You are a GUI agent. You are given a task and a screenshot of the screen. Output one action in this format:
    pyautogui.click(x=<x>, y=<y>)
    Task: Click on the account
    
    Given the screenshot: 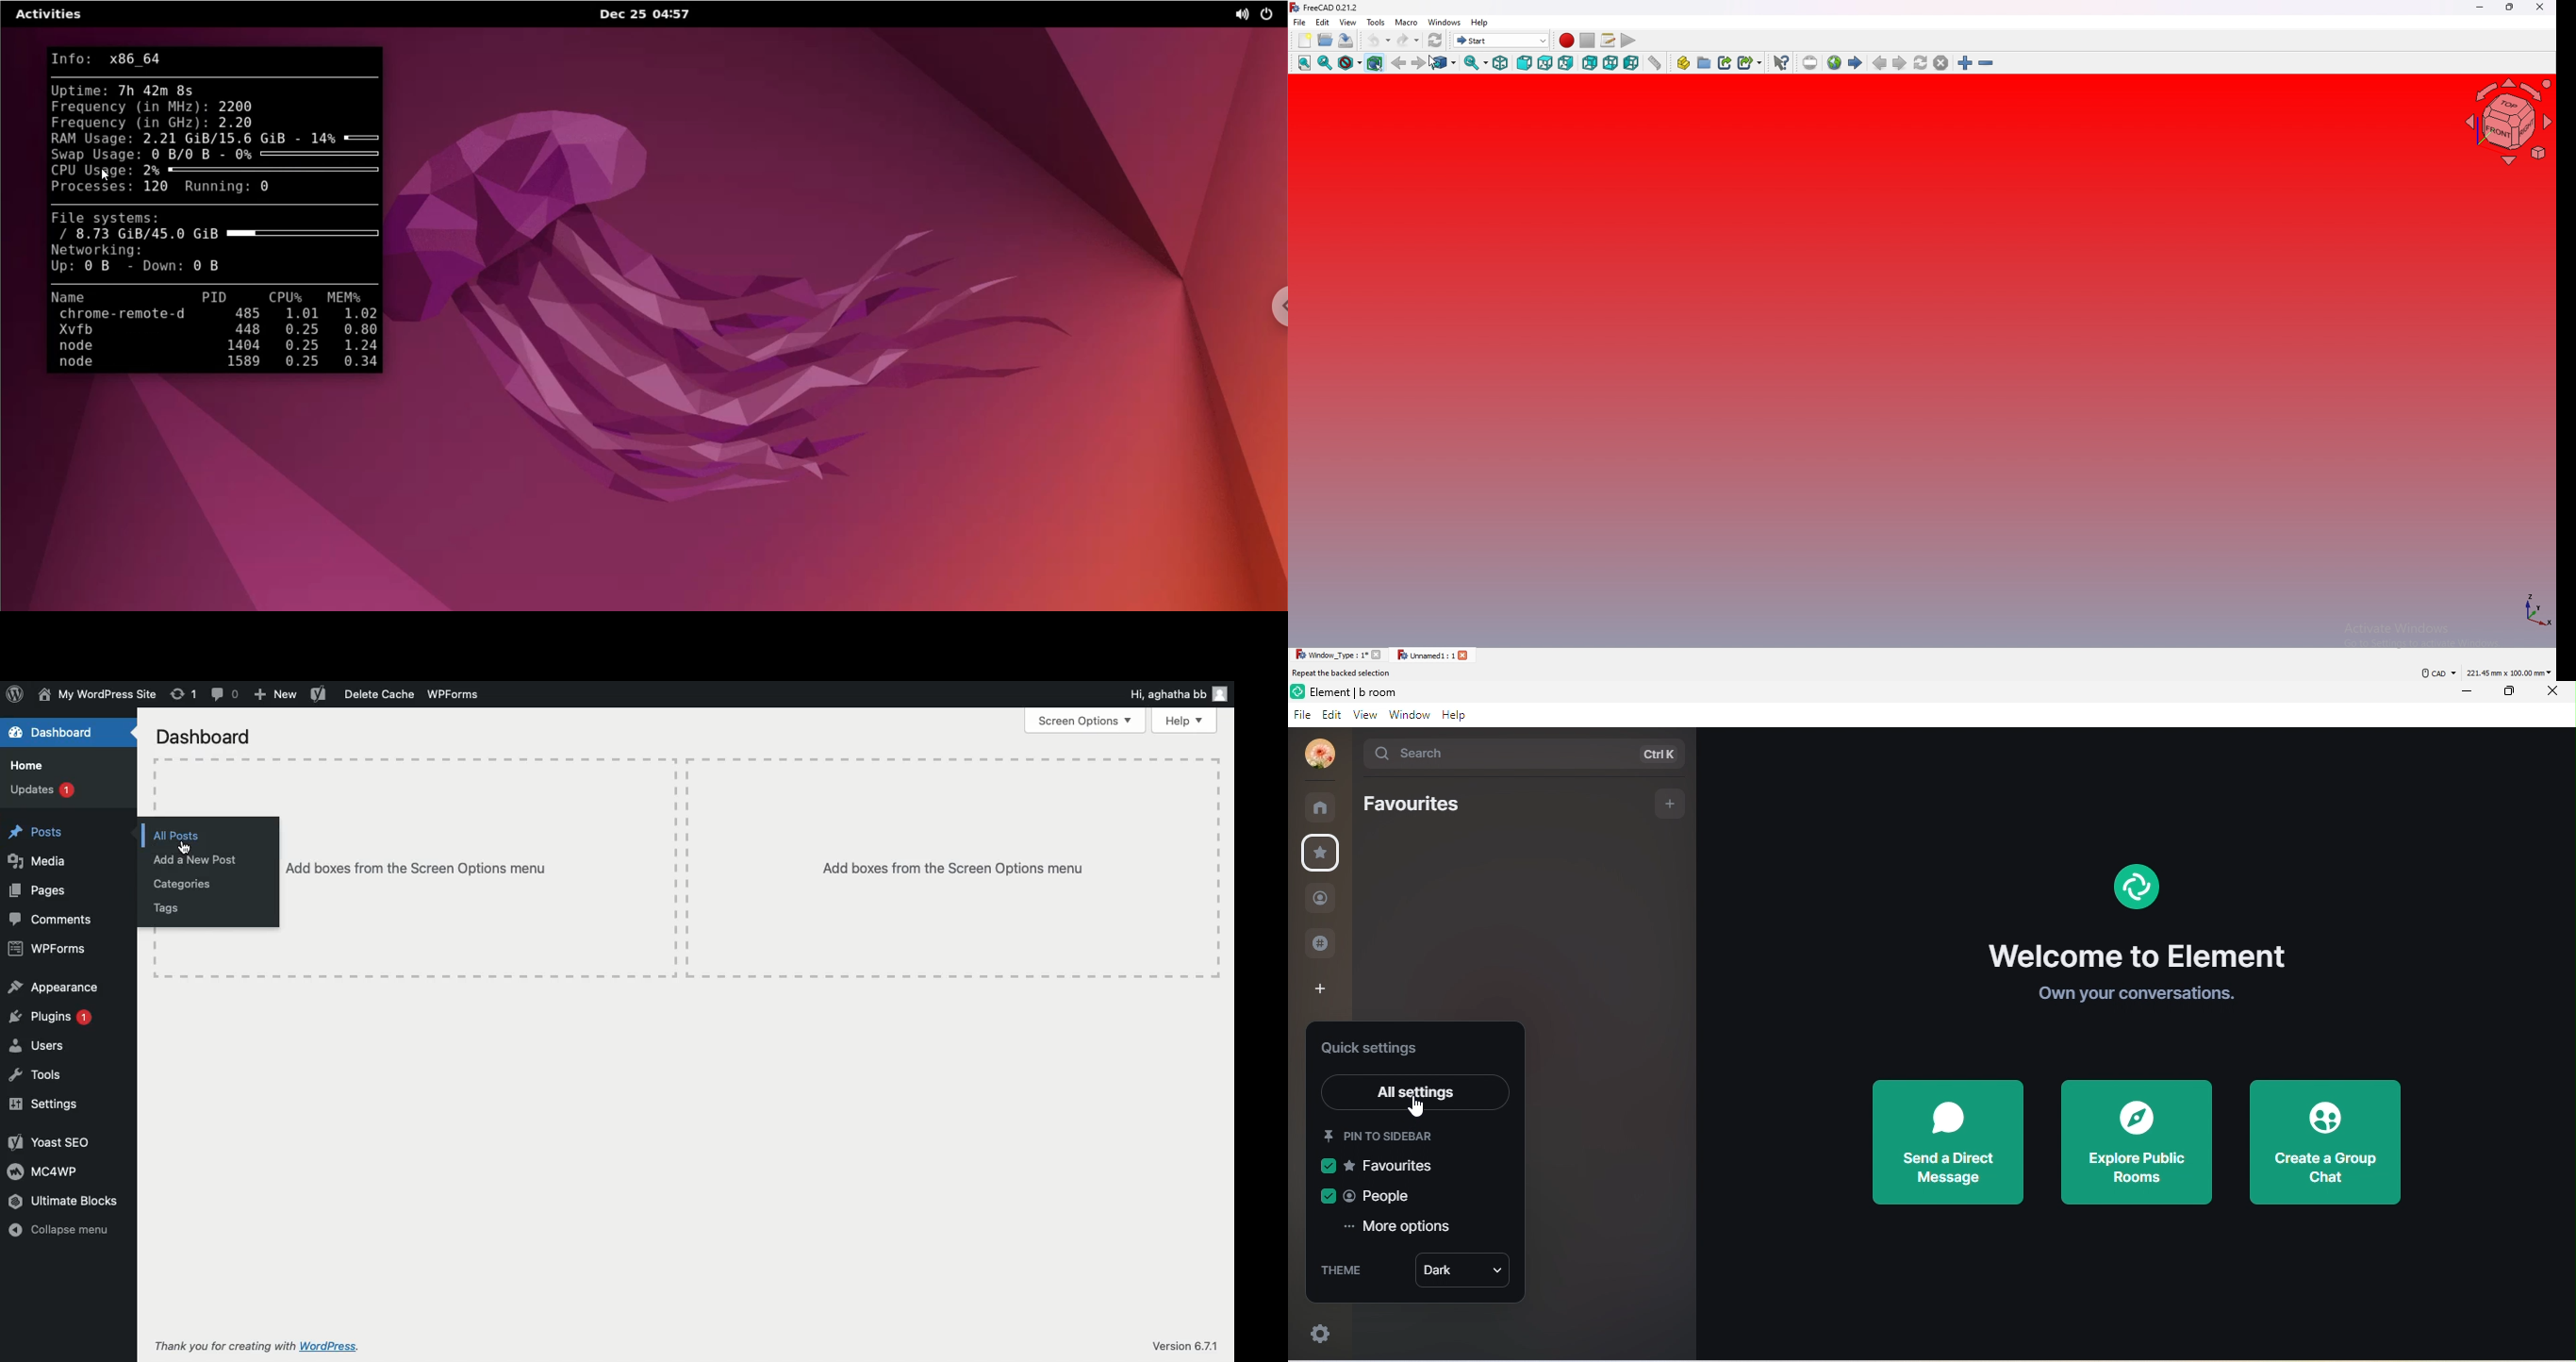 What is the action you would take?
    pyautogui.click(x=1317, y=756)
    